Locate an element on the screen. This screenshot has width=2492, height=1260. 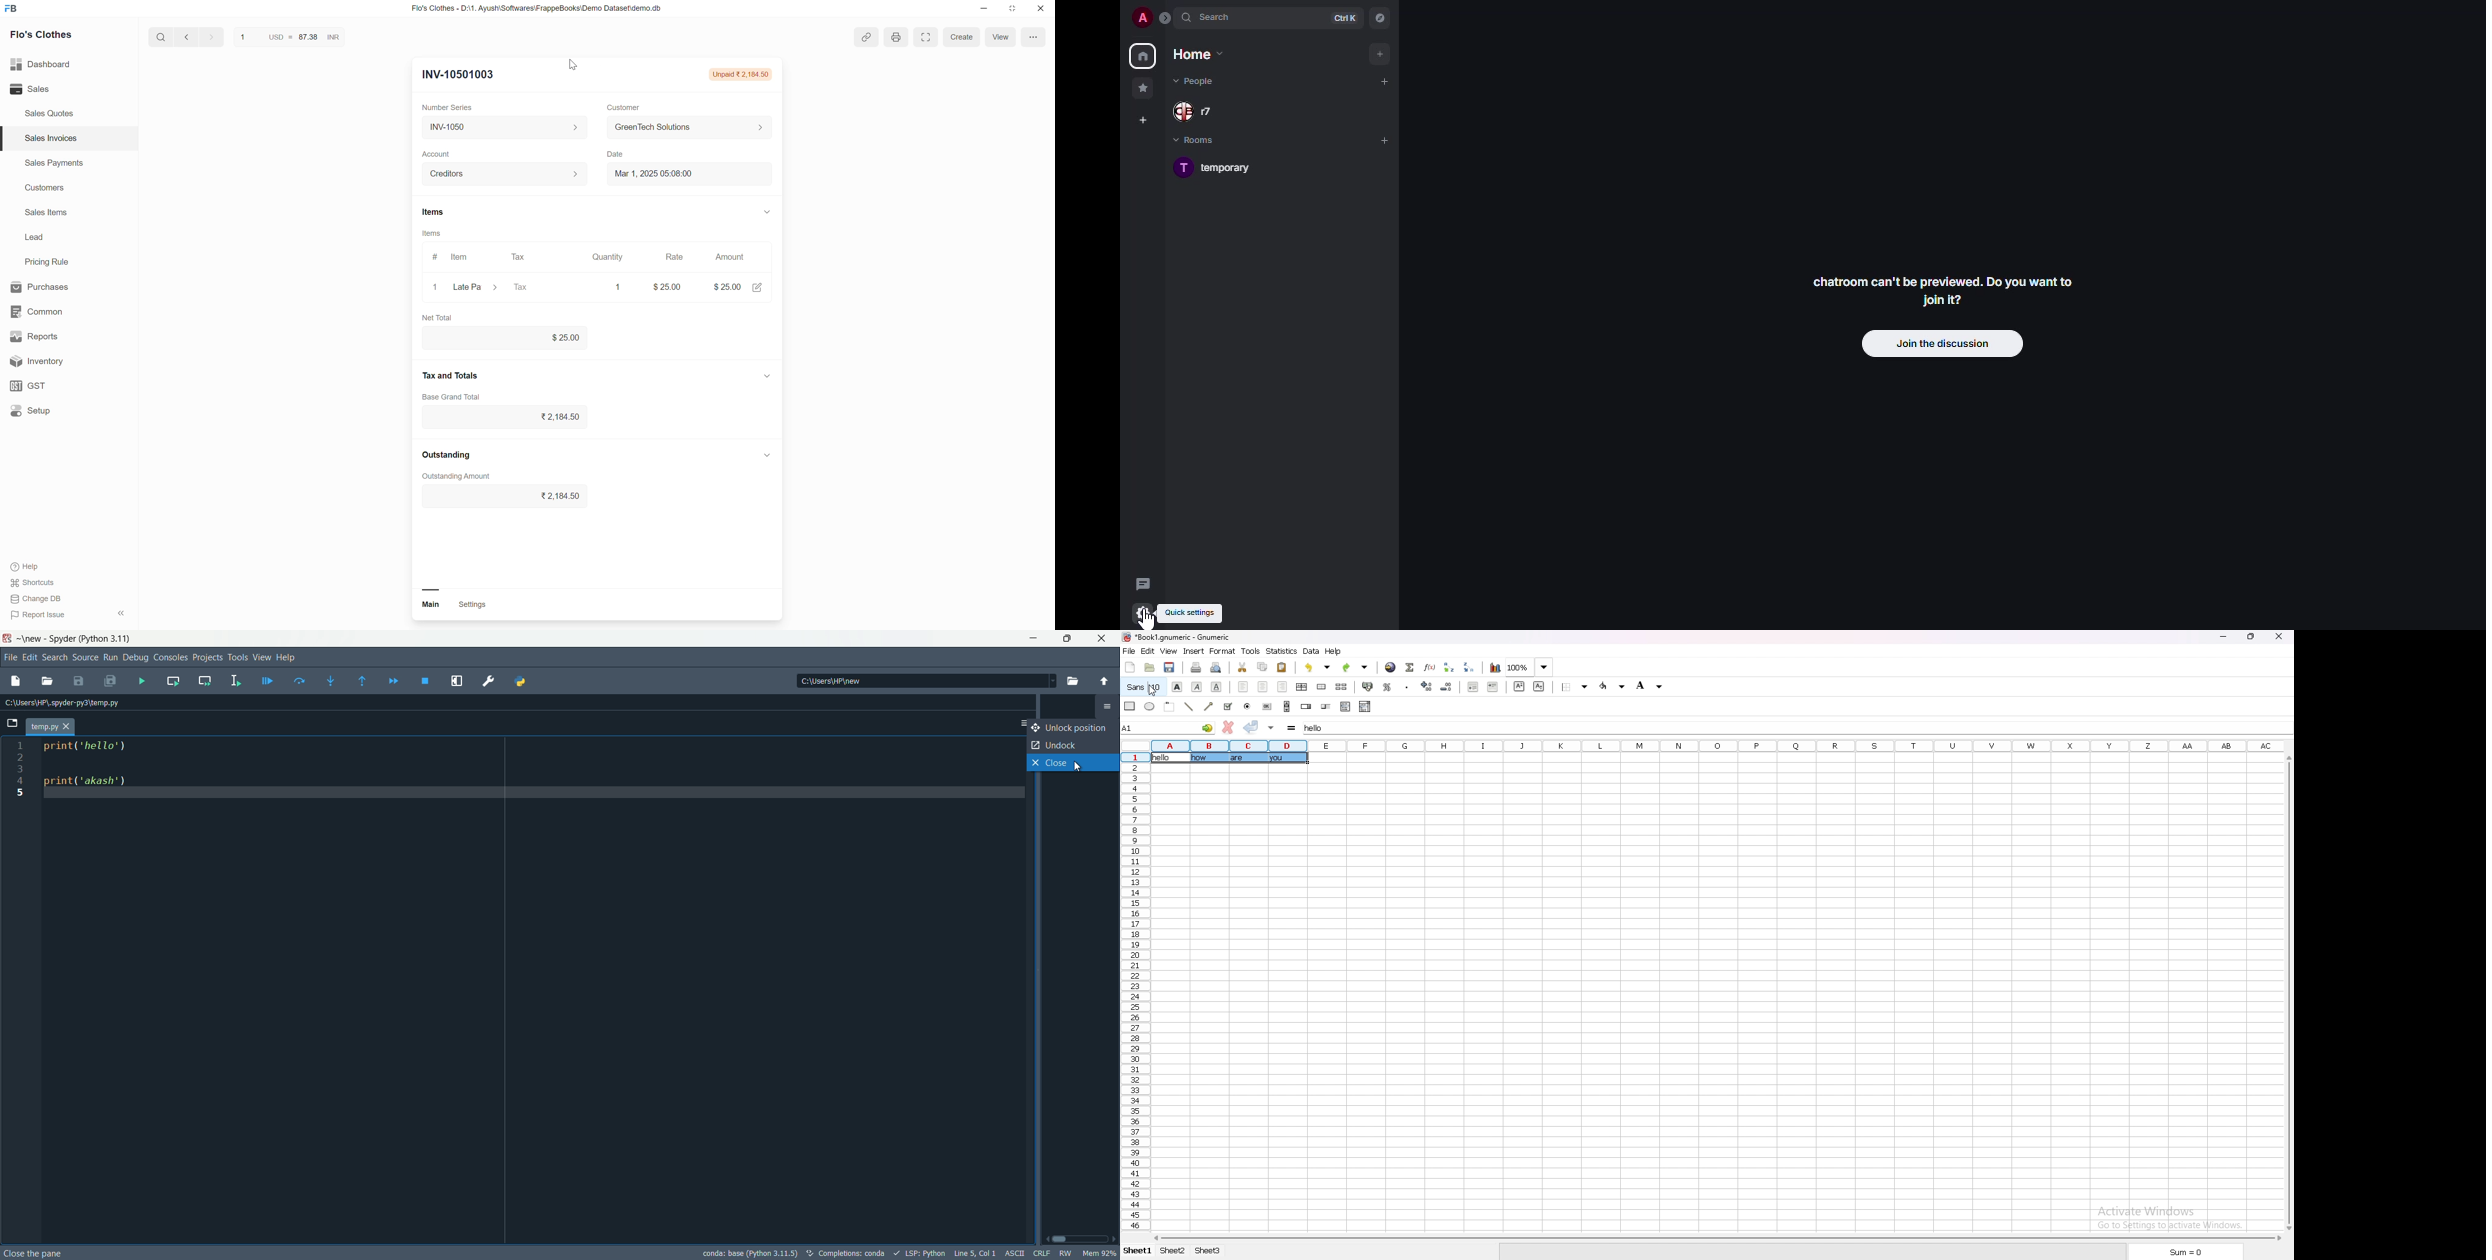
app icon is located at coordinates (8, 639).